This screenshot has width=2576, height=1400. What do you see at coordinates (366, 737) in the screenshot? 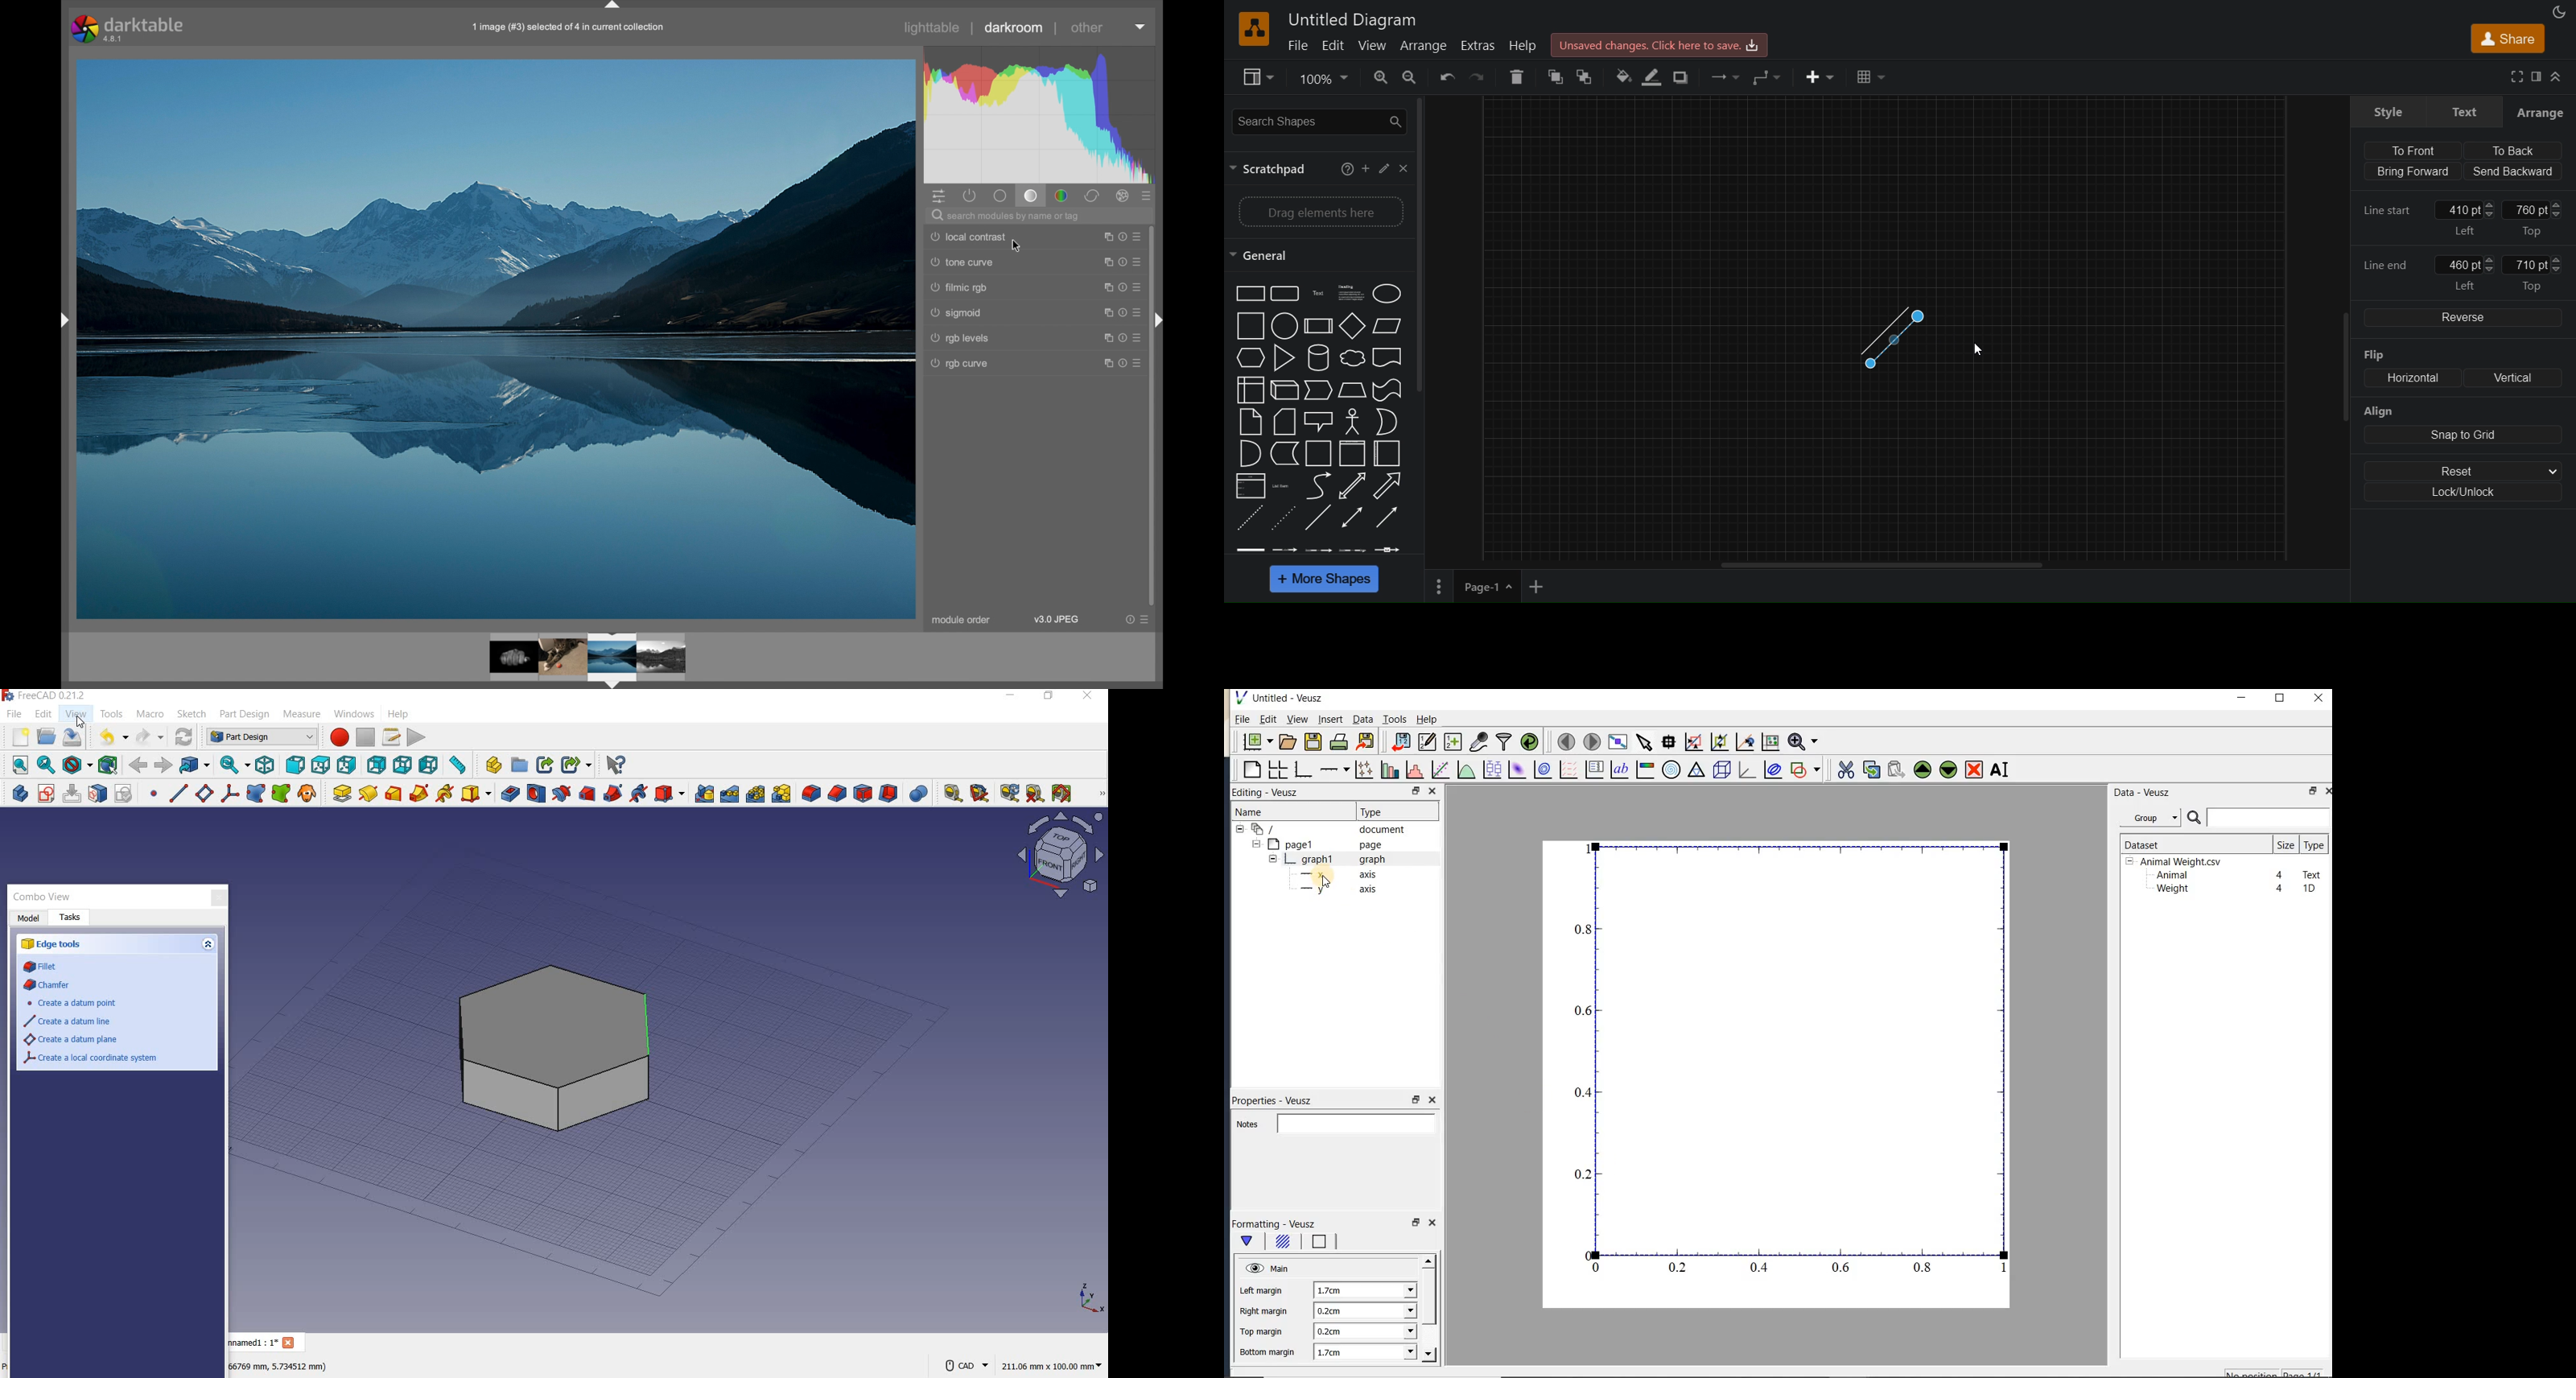
I see `stop macro recording` at bounding box center [366, 737].